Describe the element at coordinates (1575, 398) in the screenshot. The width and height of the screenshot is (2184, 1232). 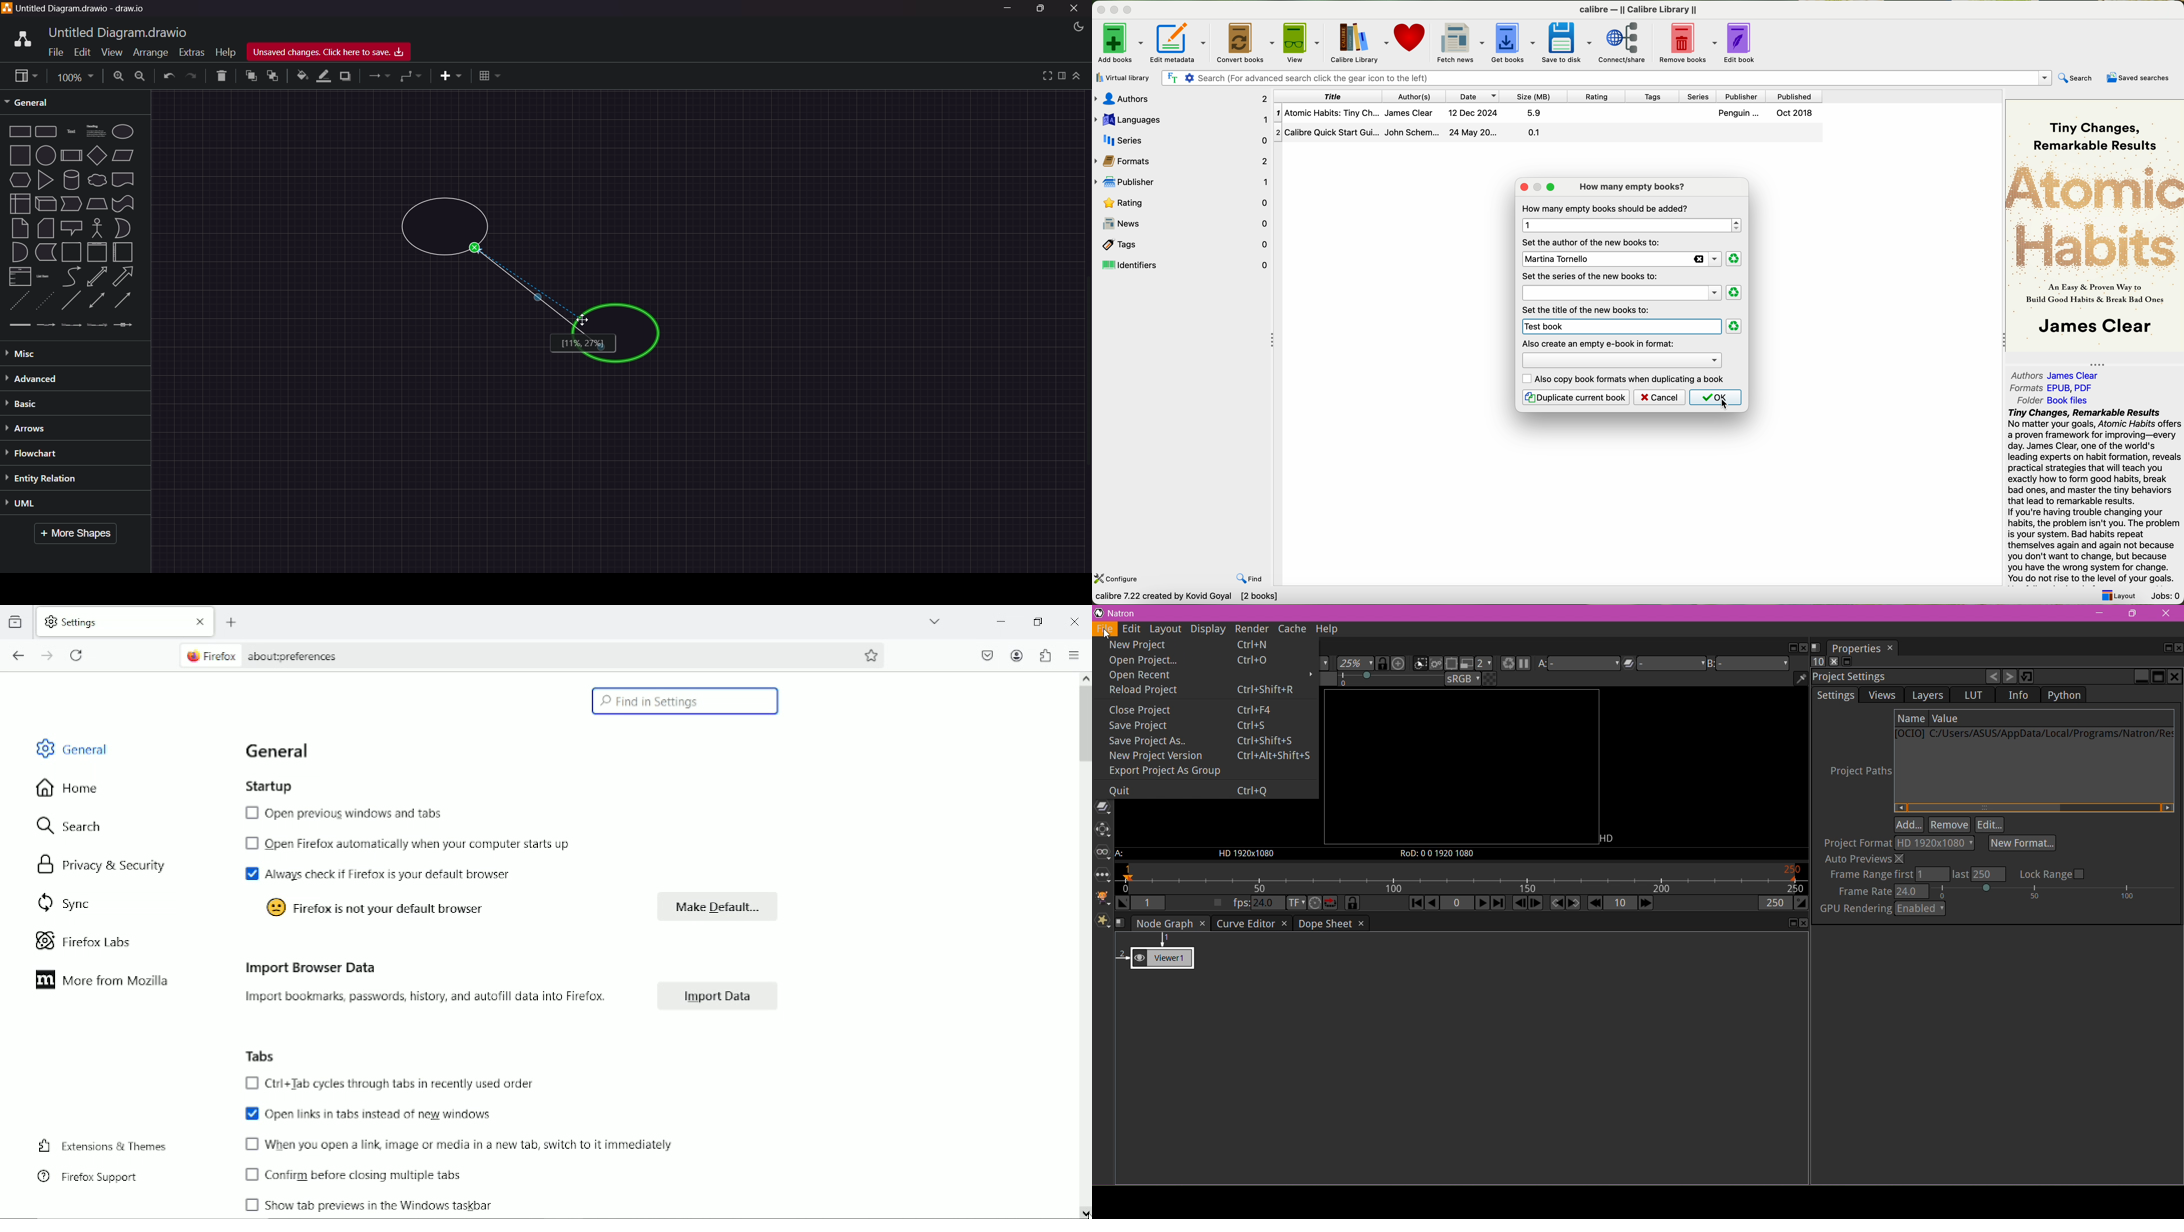
I see `duplicate current book` at that location.